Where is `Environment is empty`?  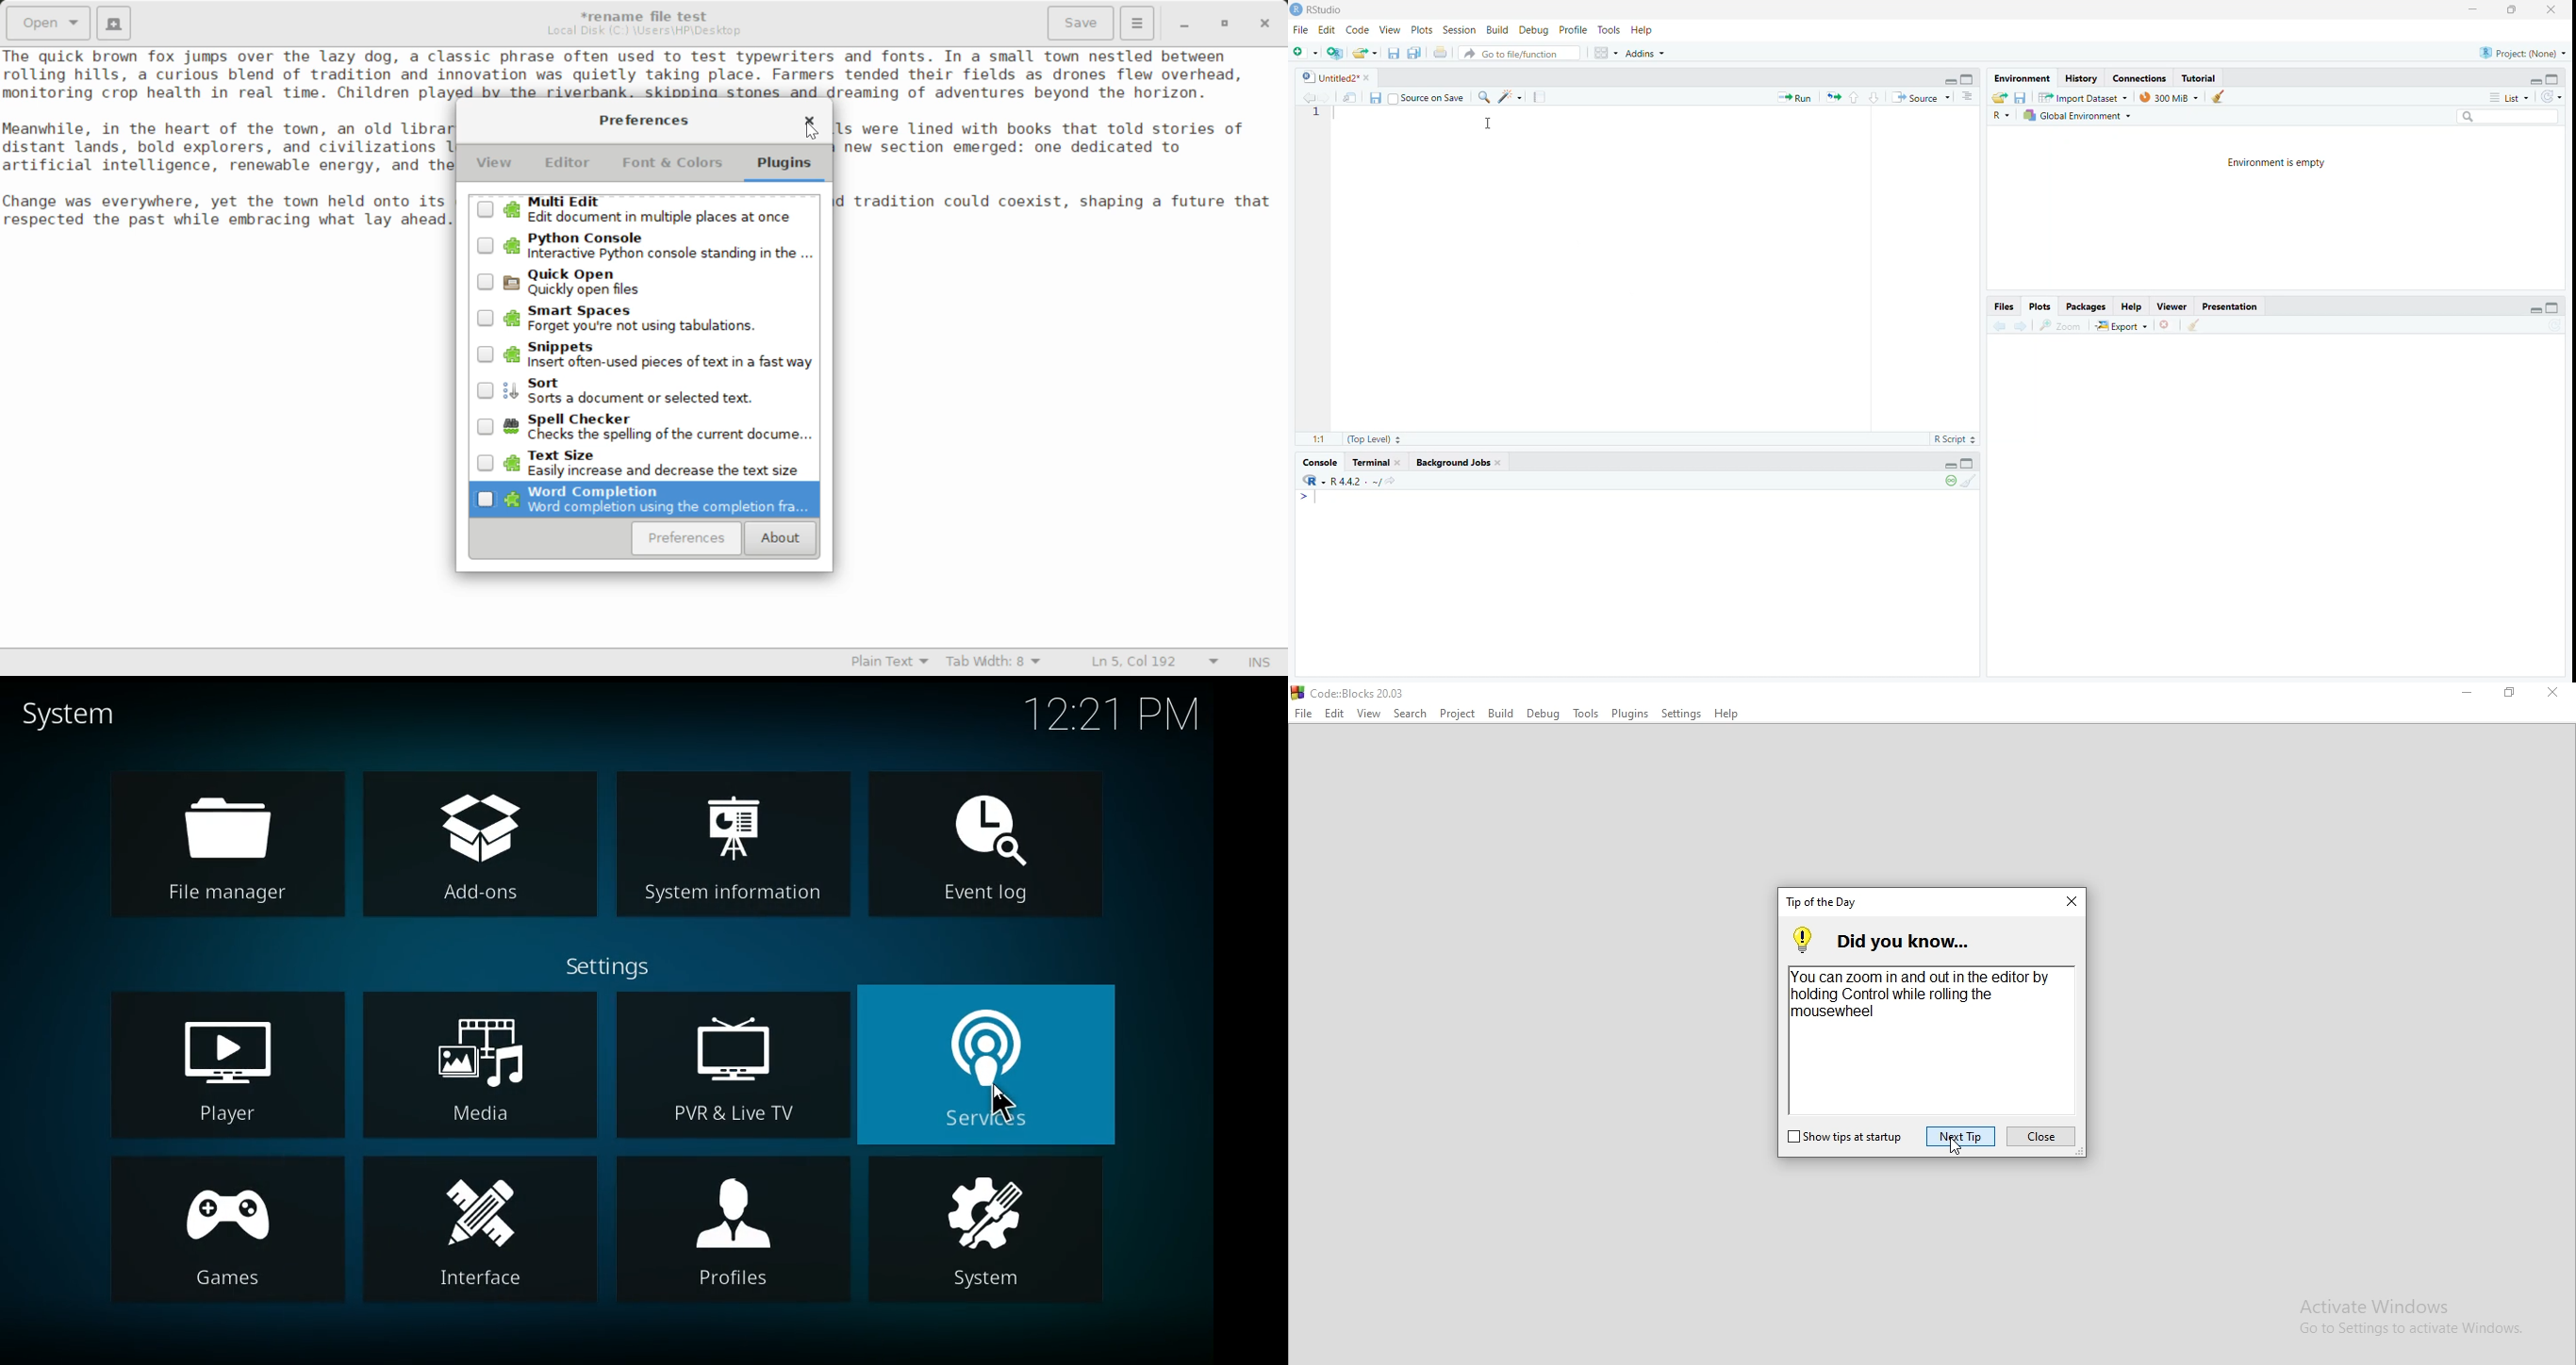 Environment is empty is located at coordinates (2273, 163).